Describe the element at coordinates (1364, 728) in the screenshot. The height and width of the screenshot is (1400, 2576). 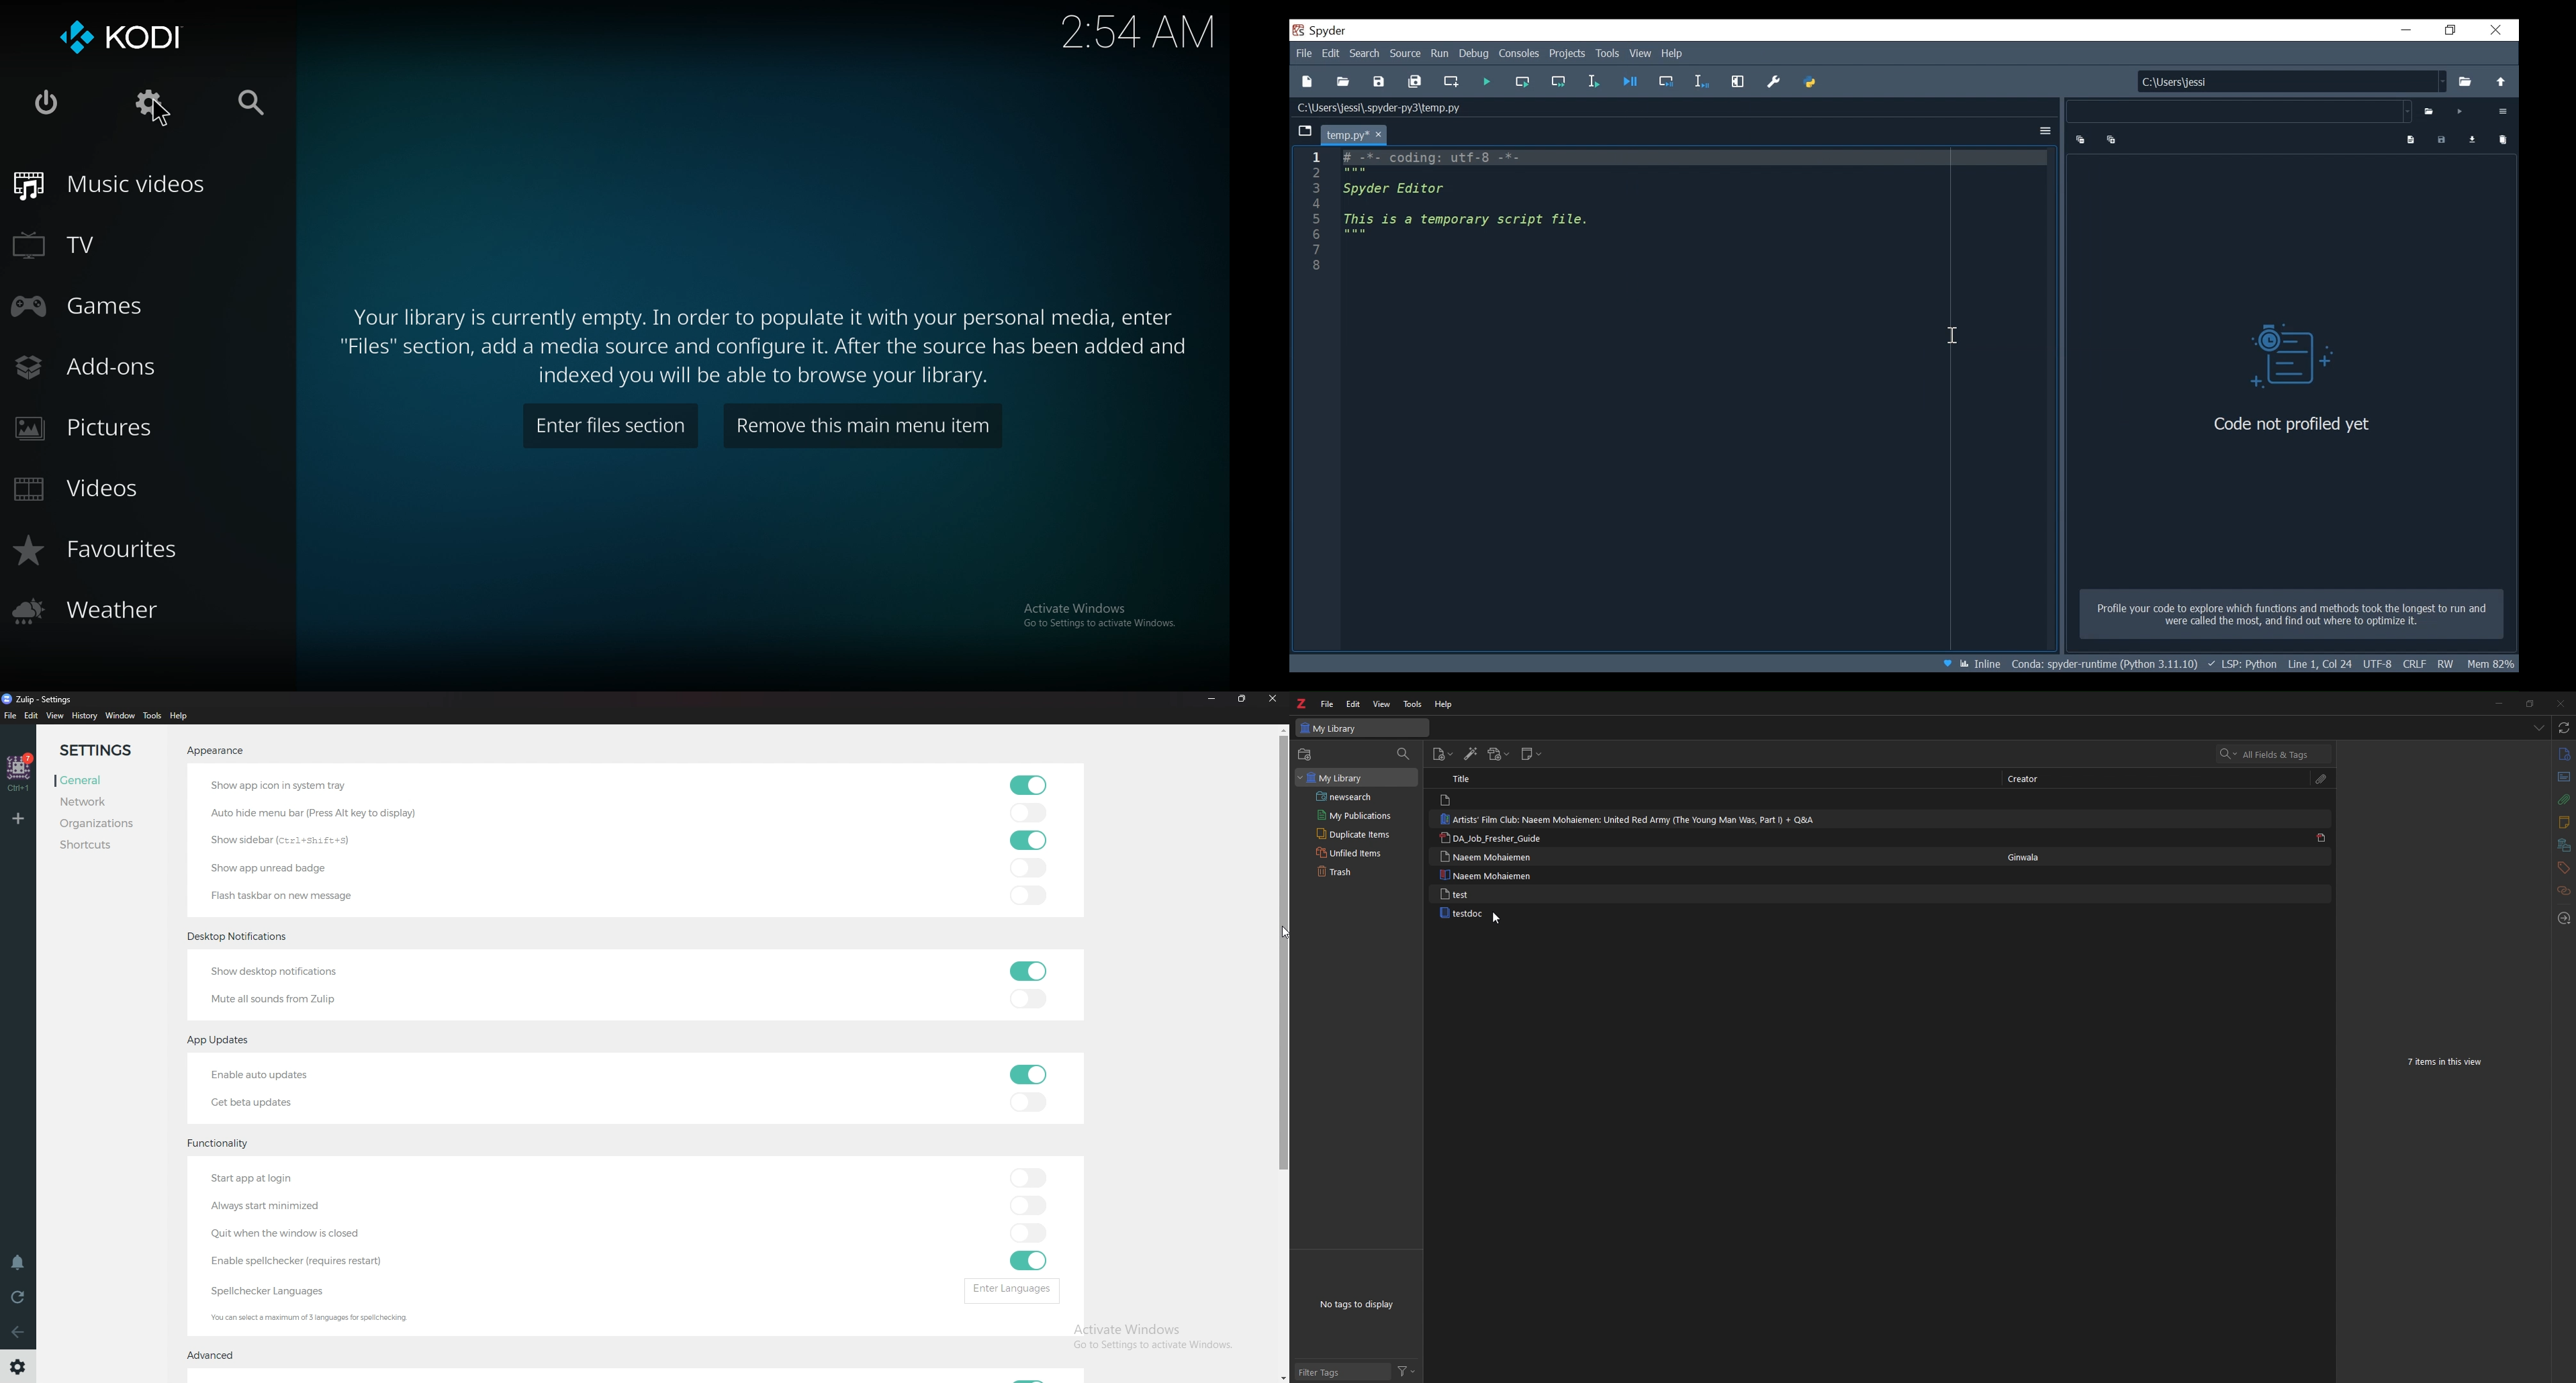
I see `My Library` at that location.